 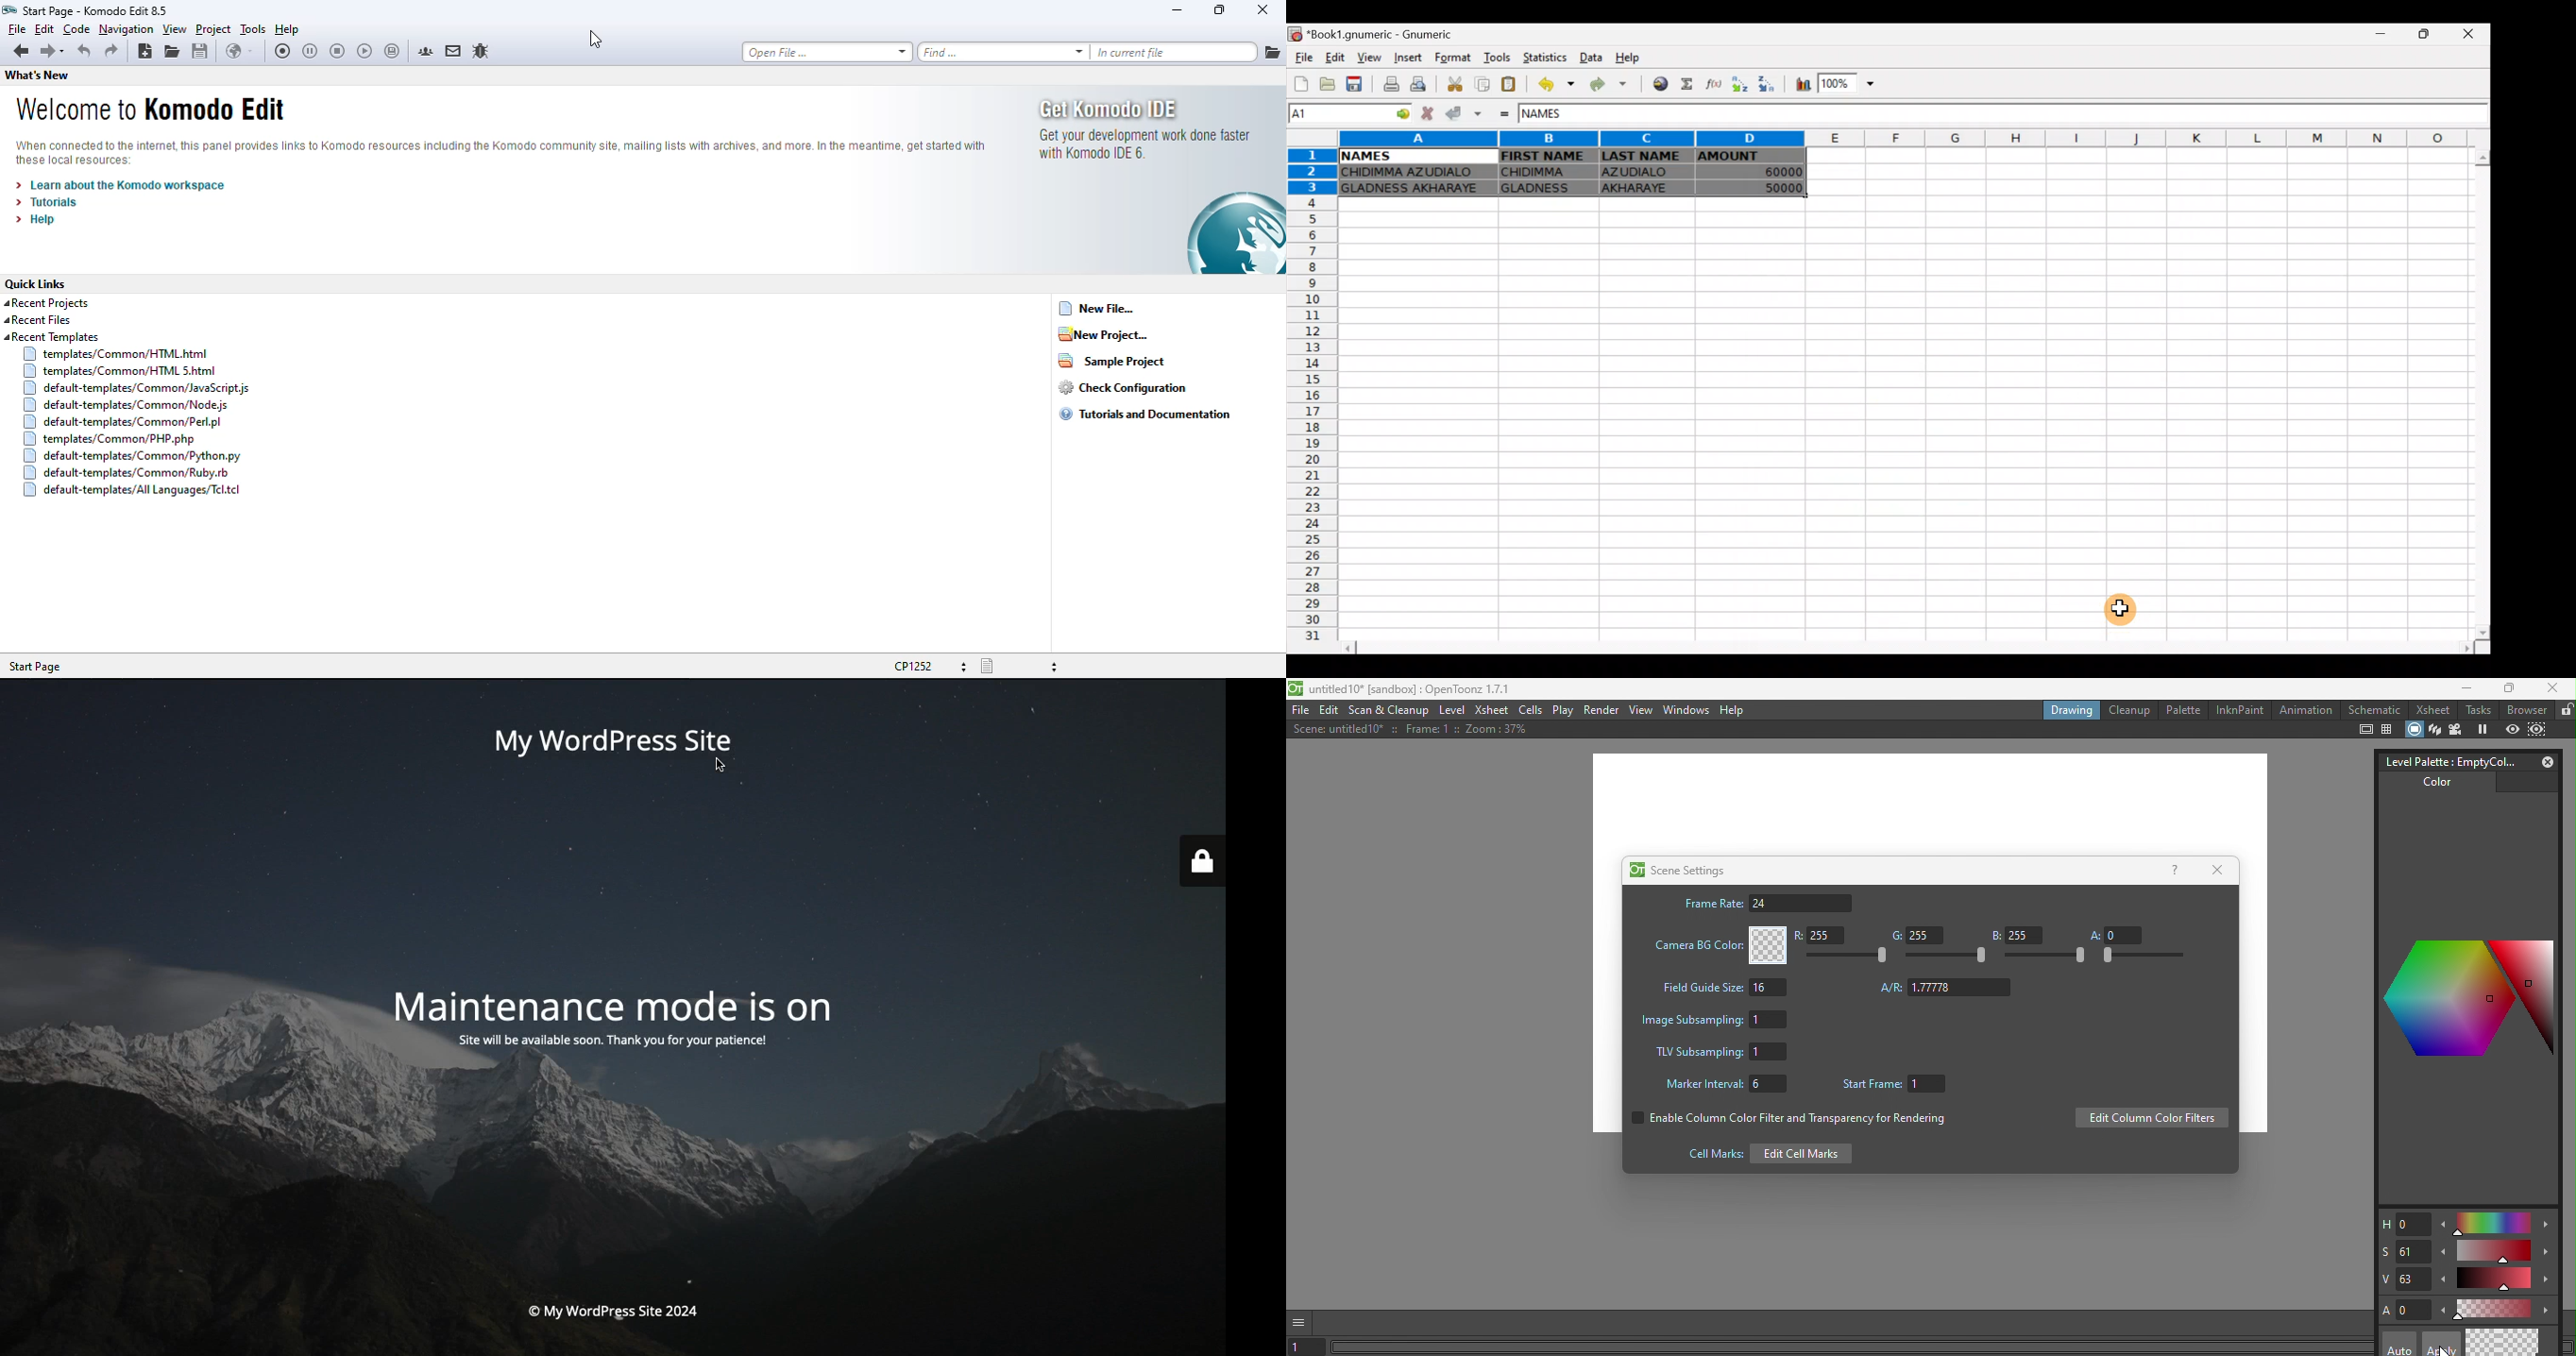 What do you see at coordinates (2382, 37) in the screenshot?
I see `Minimize` at bounding box center [2382, 37].